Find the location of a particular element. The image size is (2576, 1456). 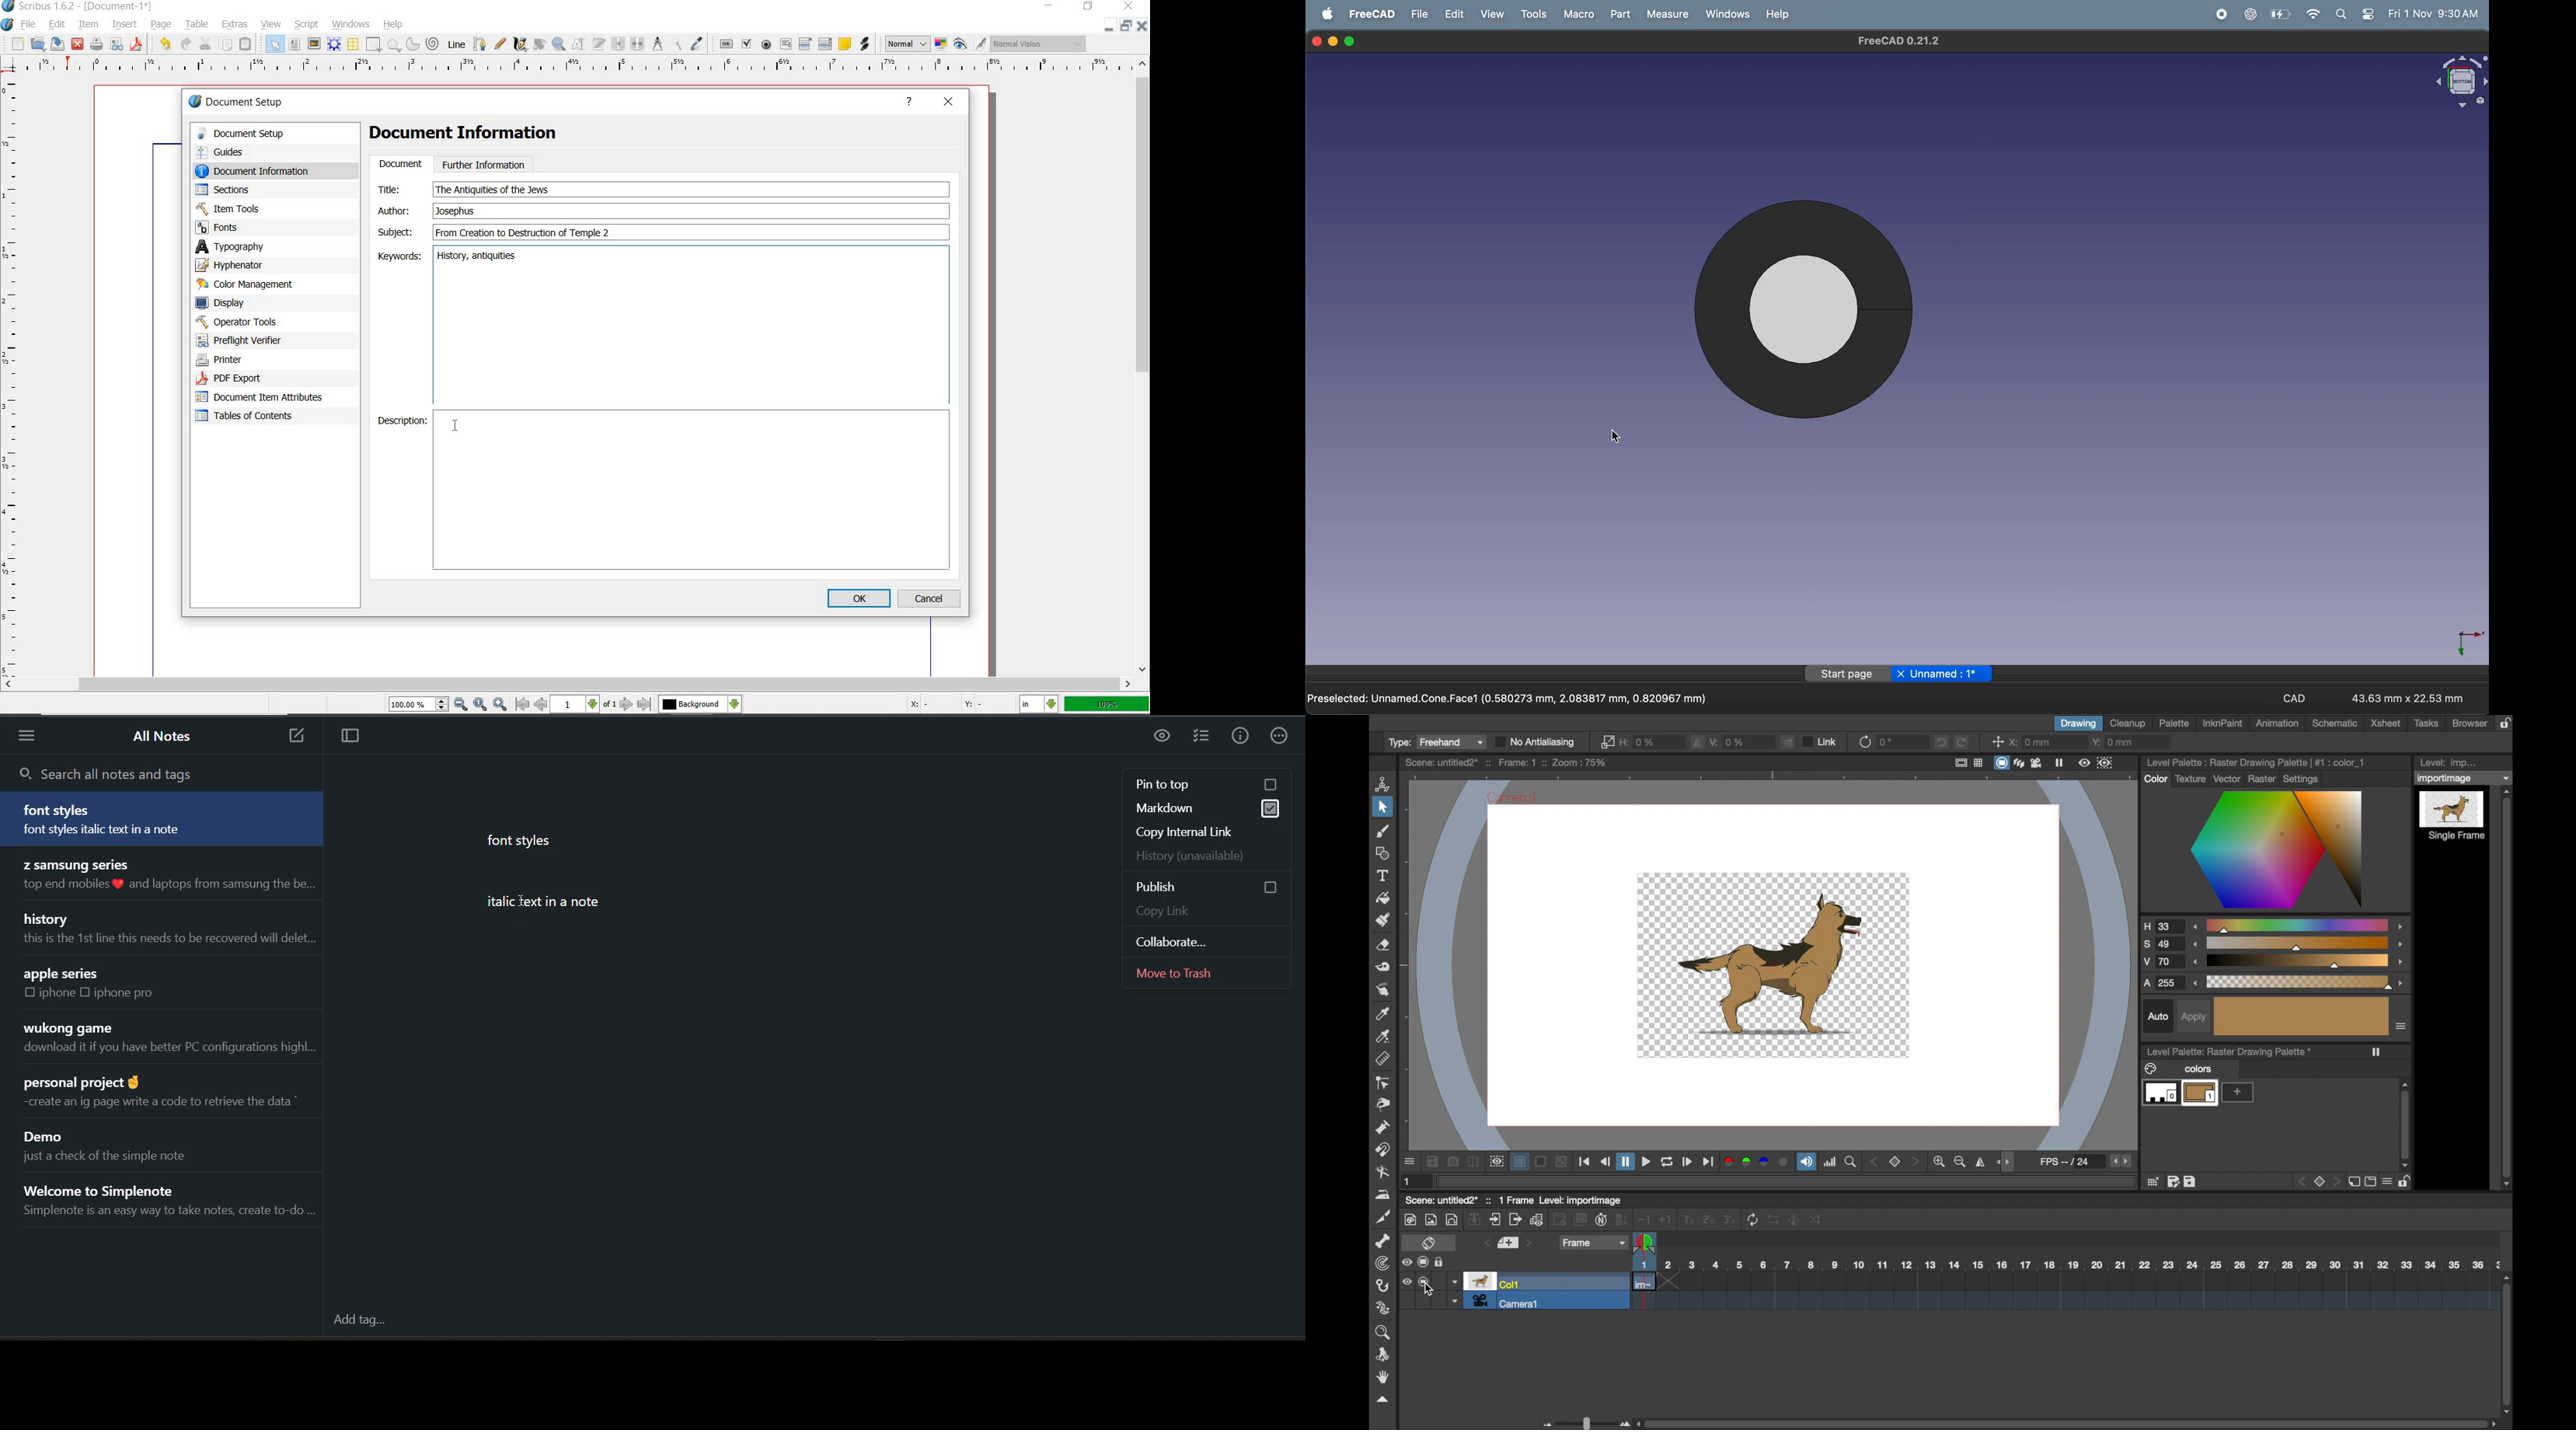

pdf radio button is located at coordinates (767, 45).